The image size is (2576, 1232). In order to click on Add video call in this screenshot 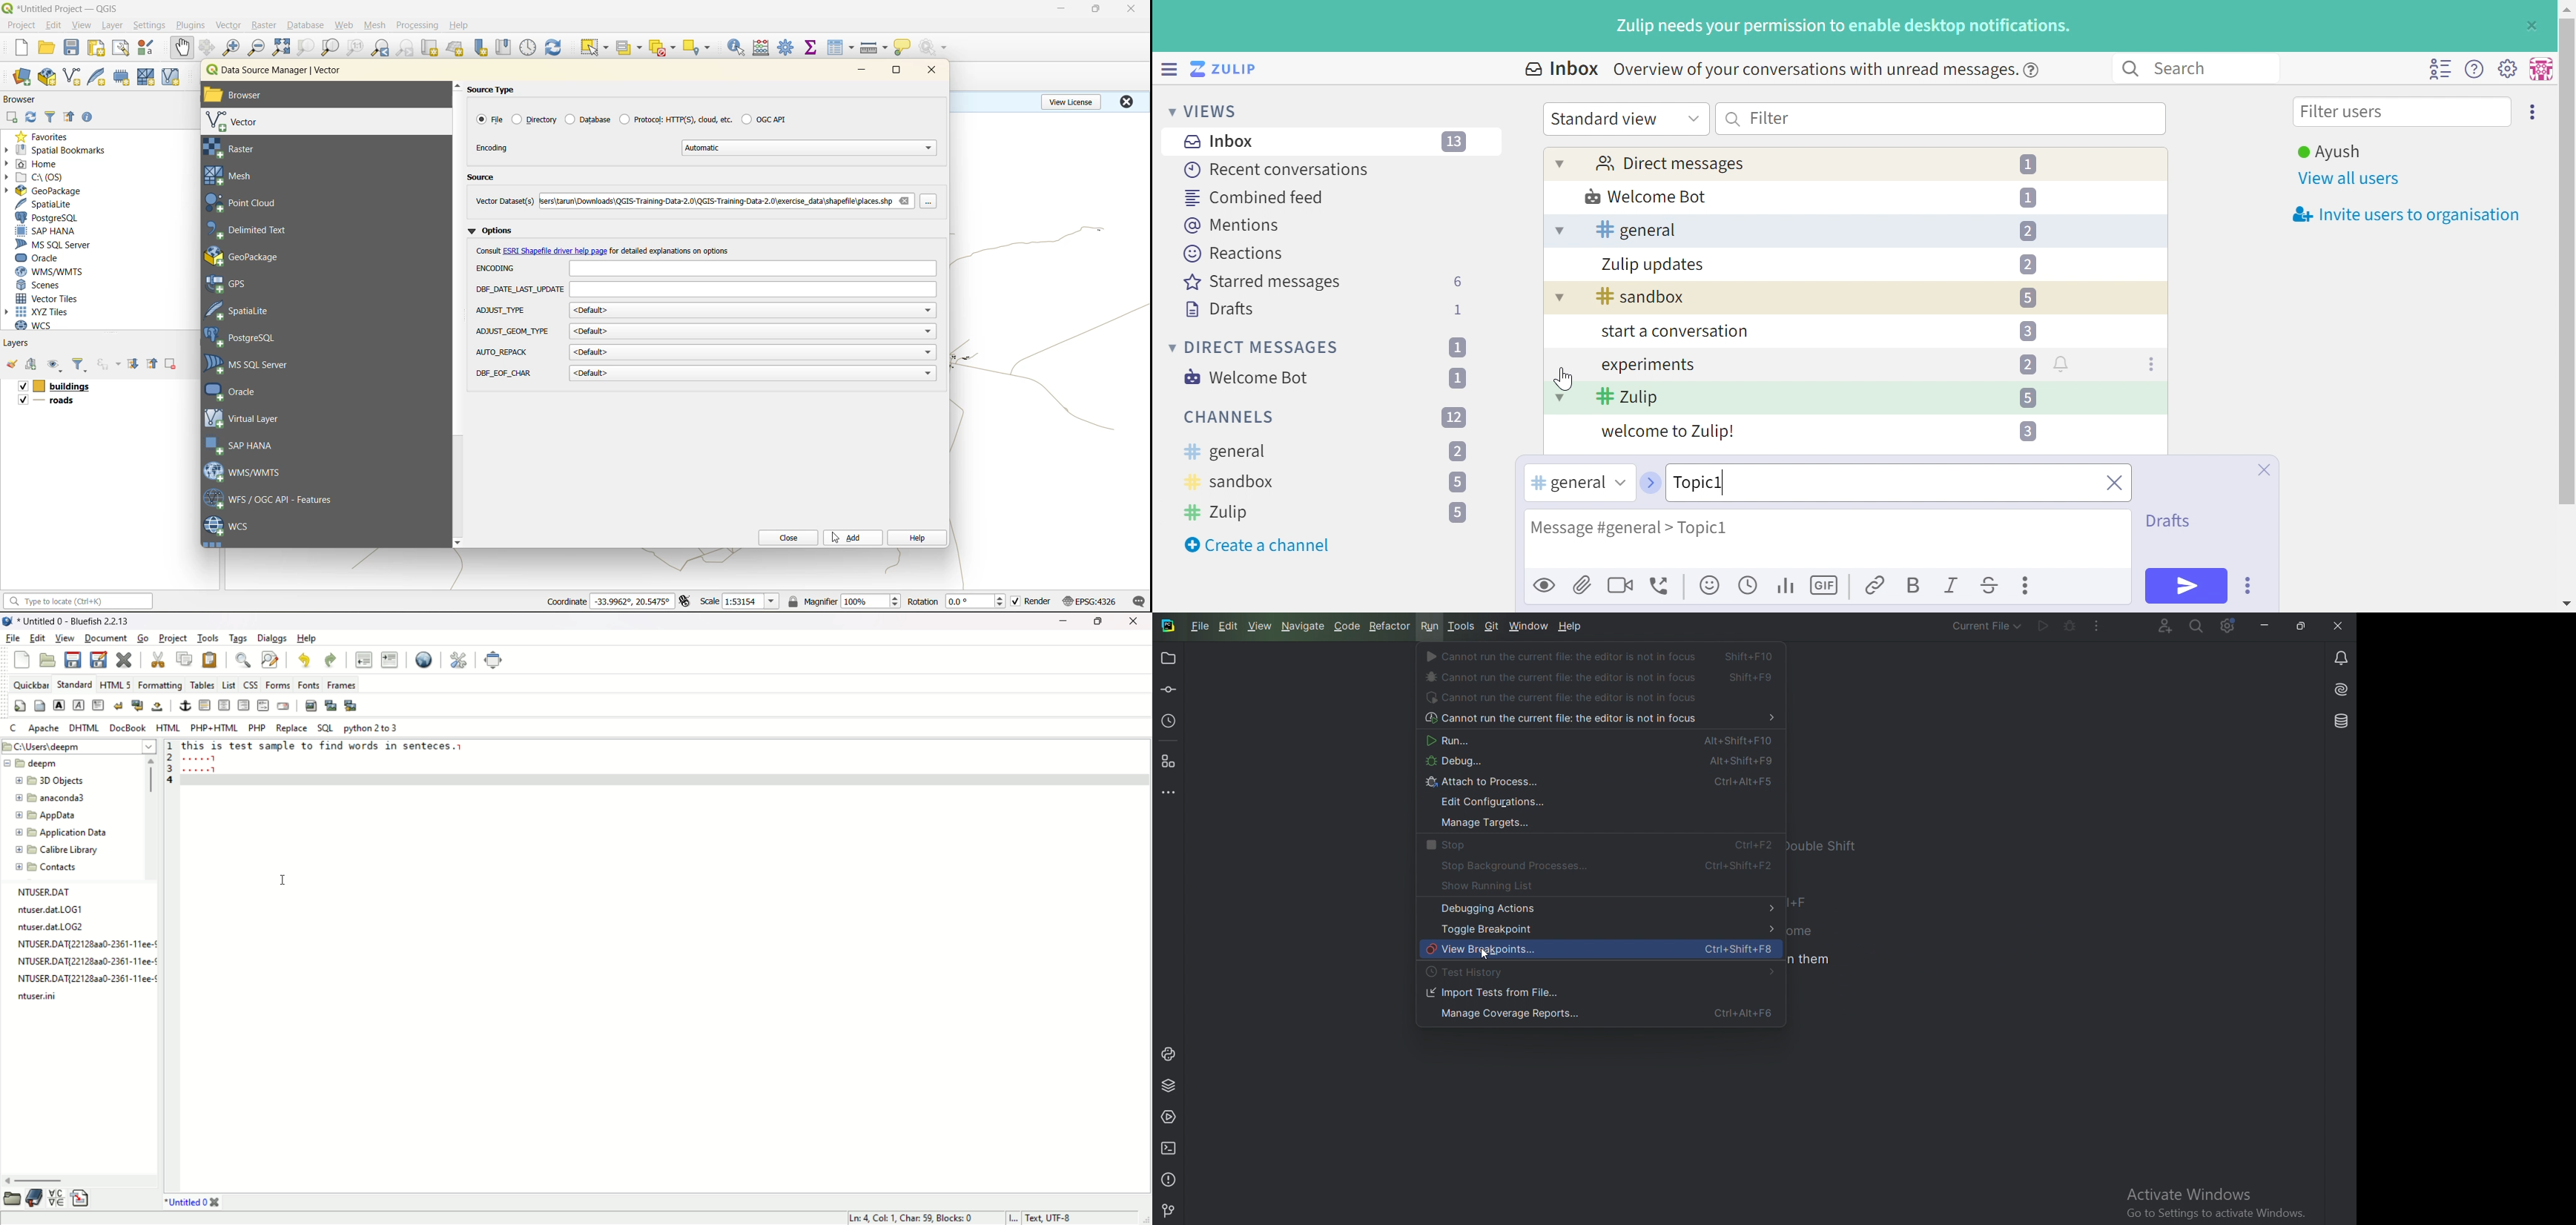, I will do `click(1620, 584)`.